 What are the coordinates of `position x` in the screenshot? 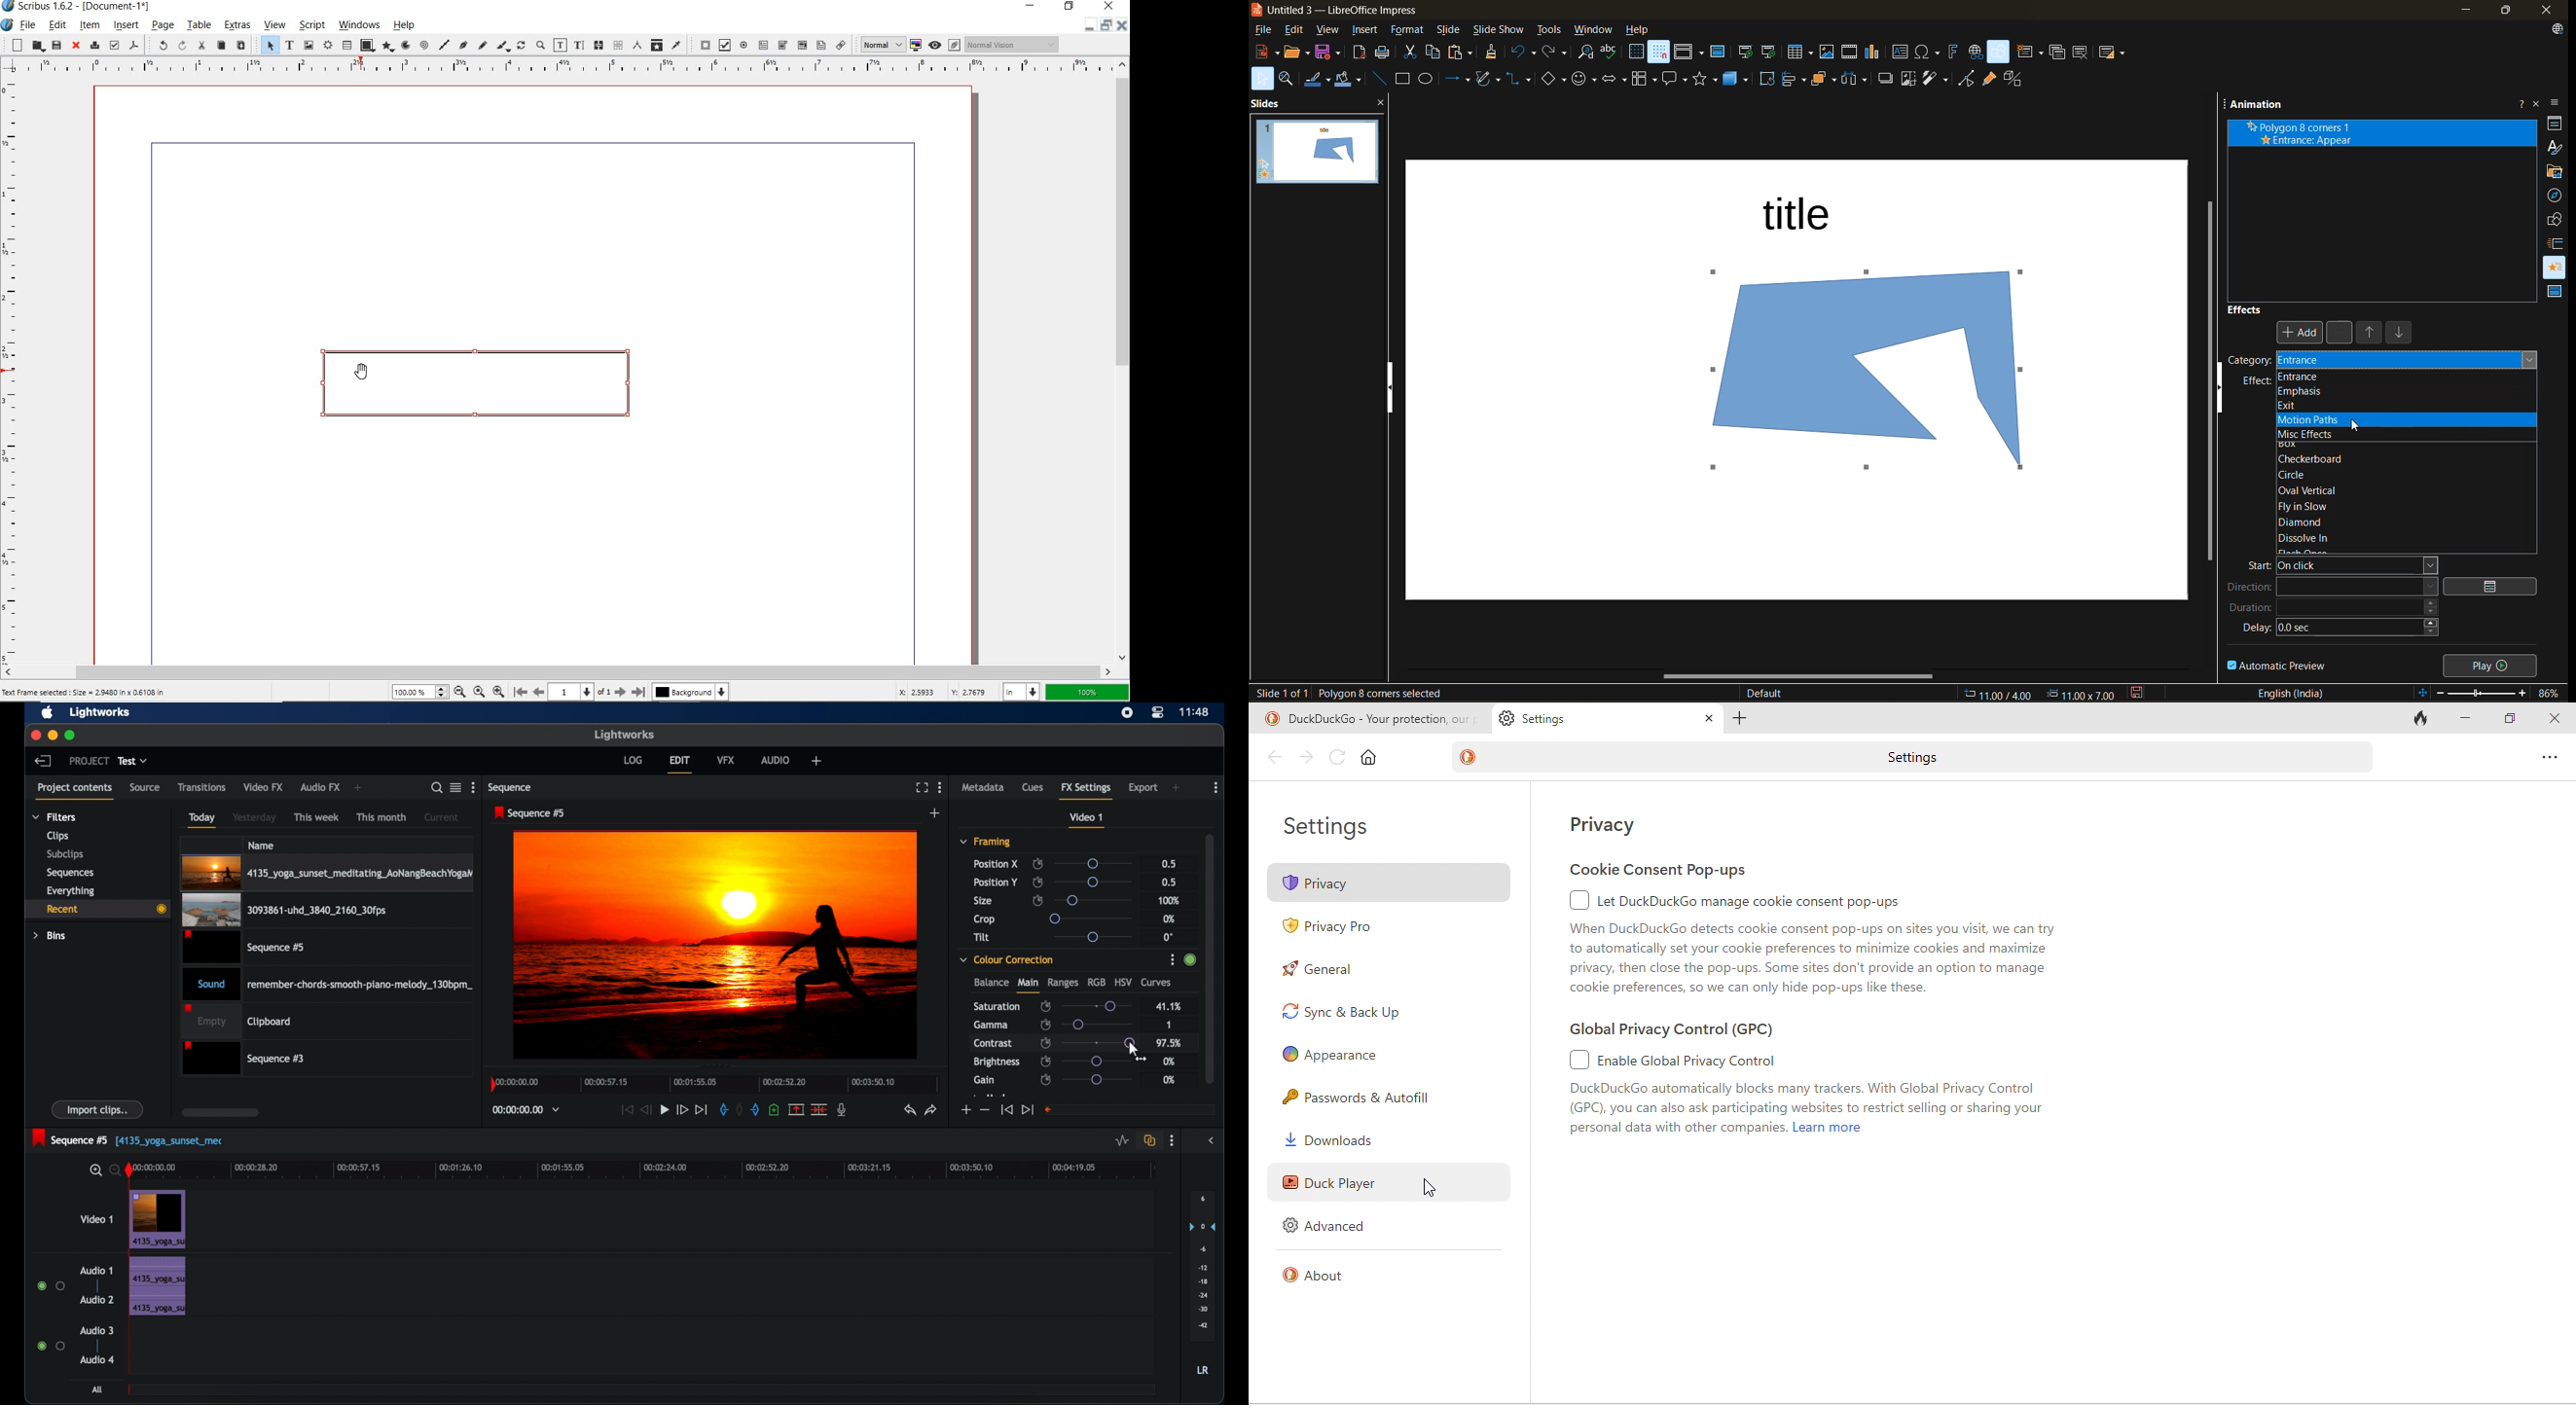 It's located at (996, 863).